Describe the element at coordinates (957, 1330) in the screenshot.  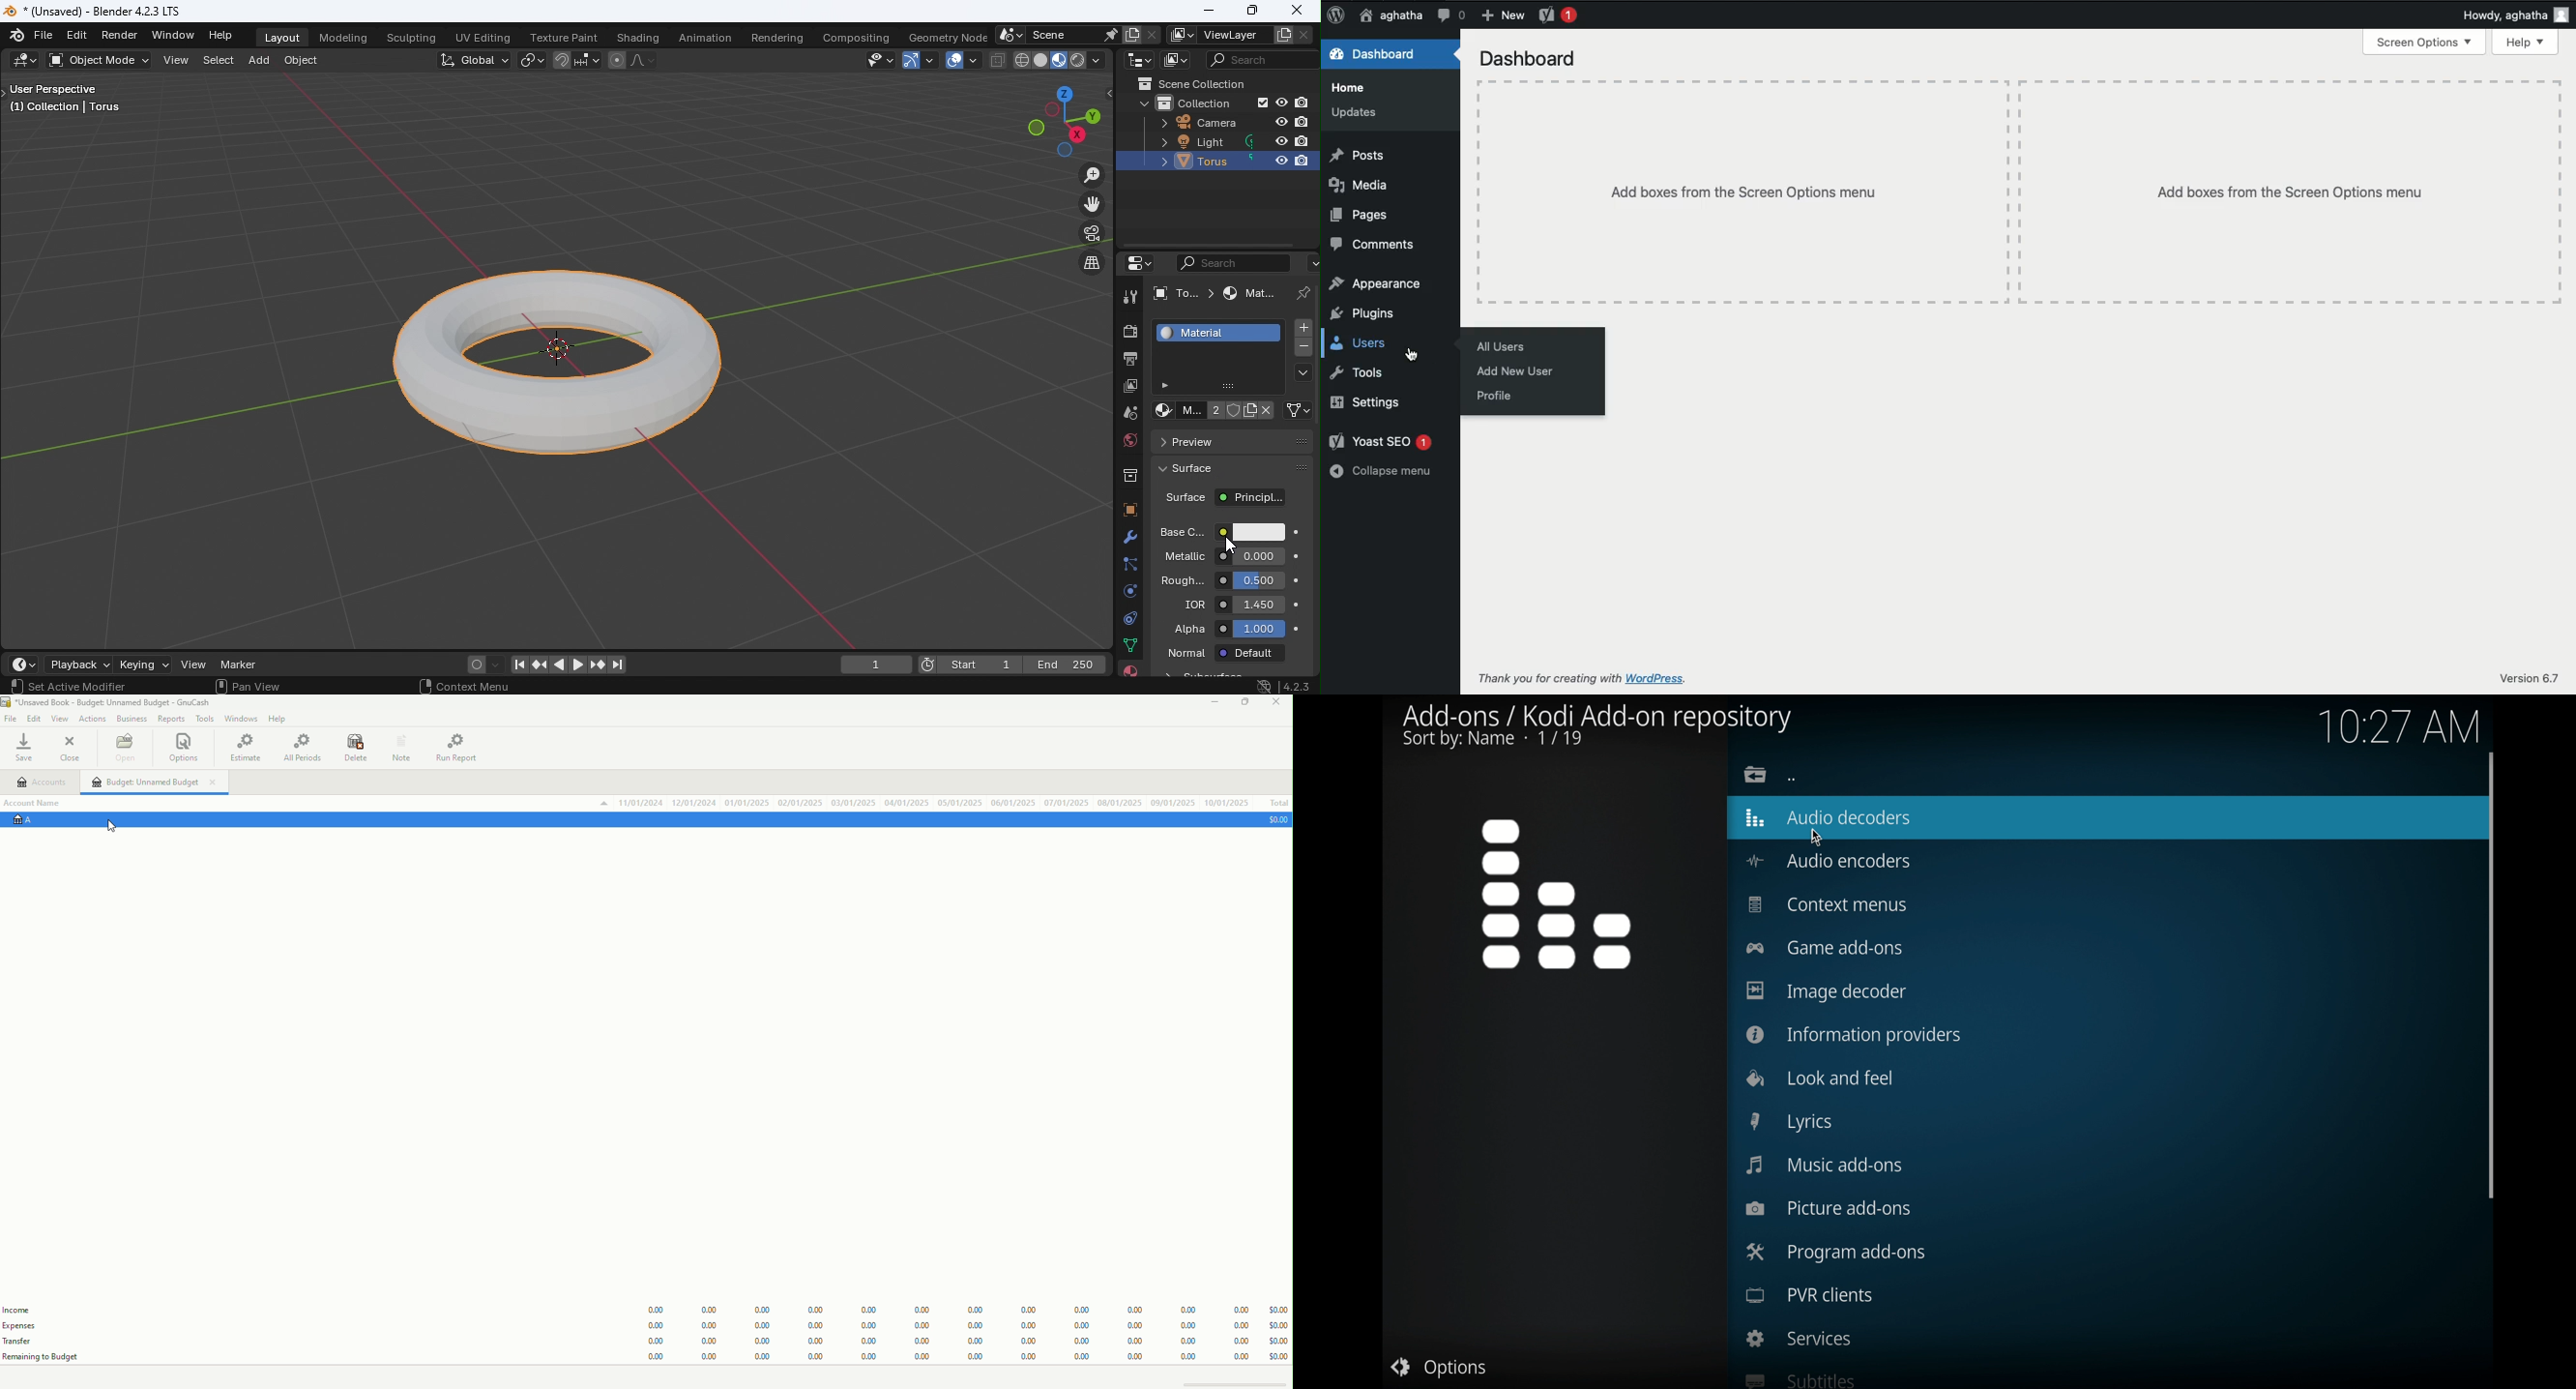
I see `Budget numbers` at that location.